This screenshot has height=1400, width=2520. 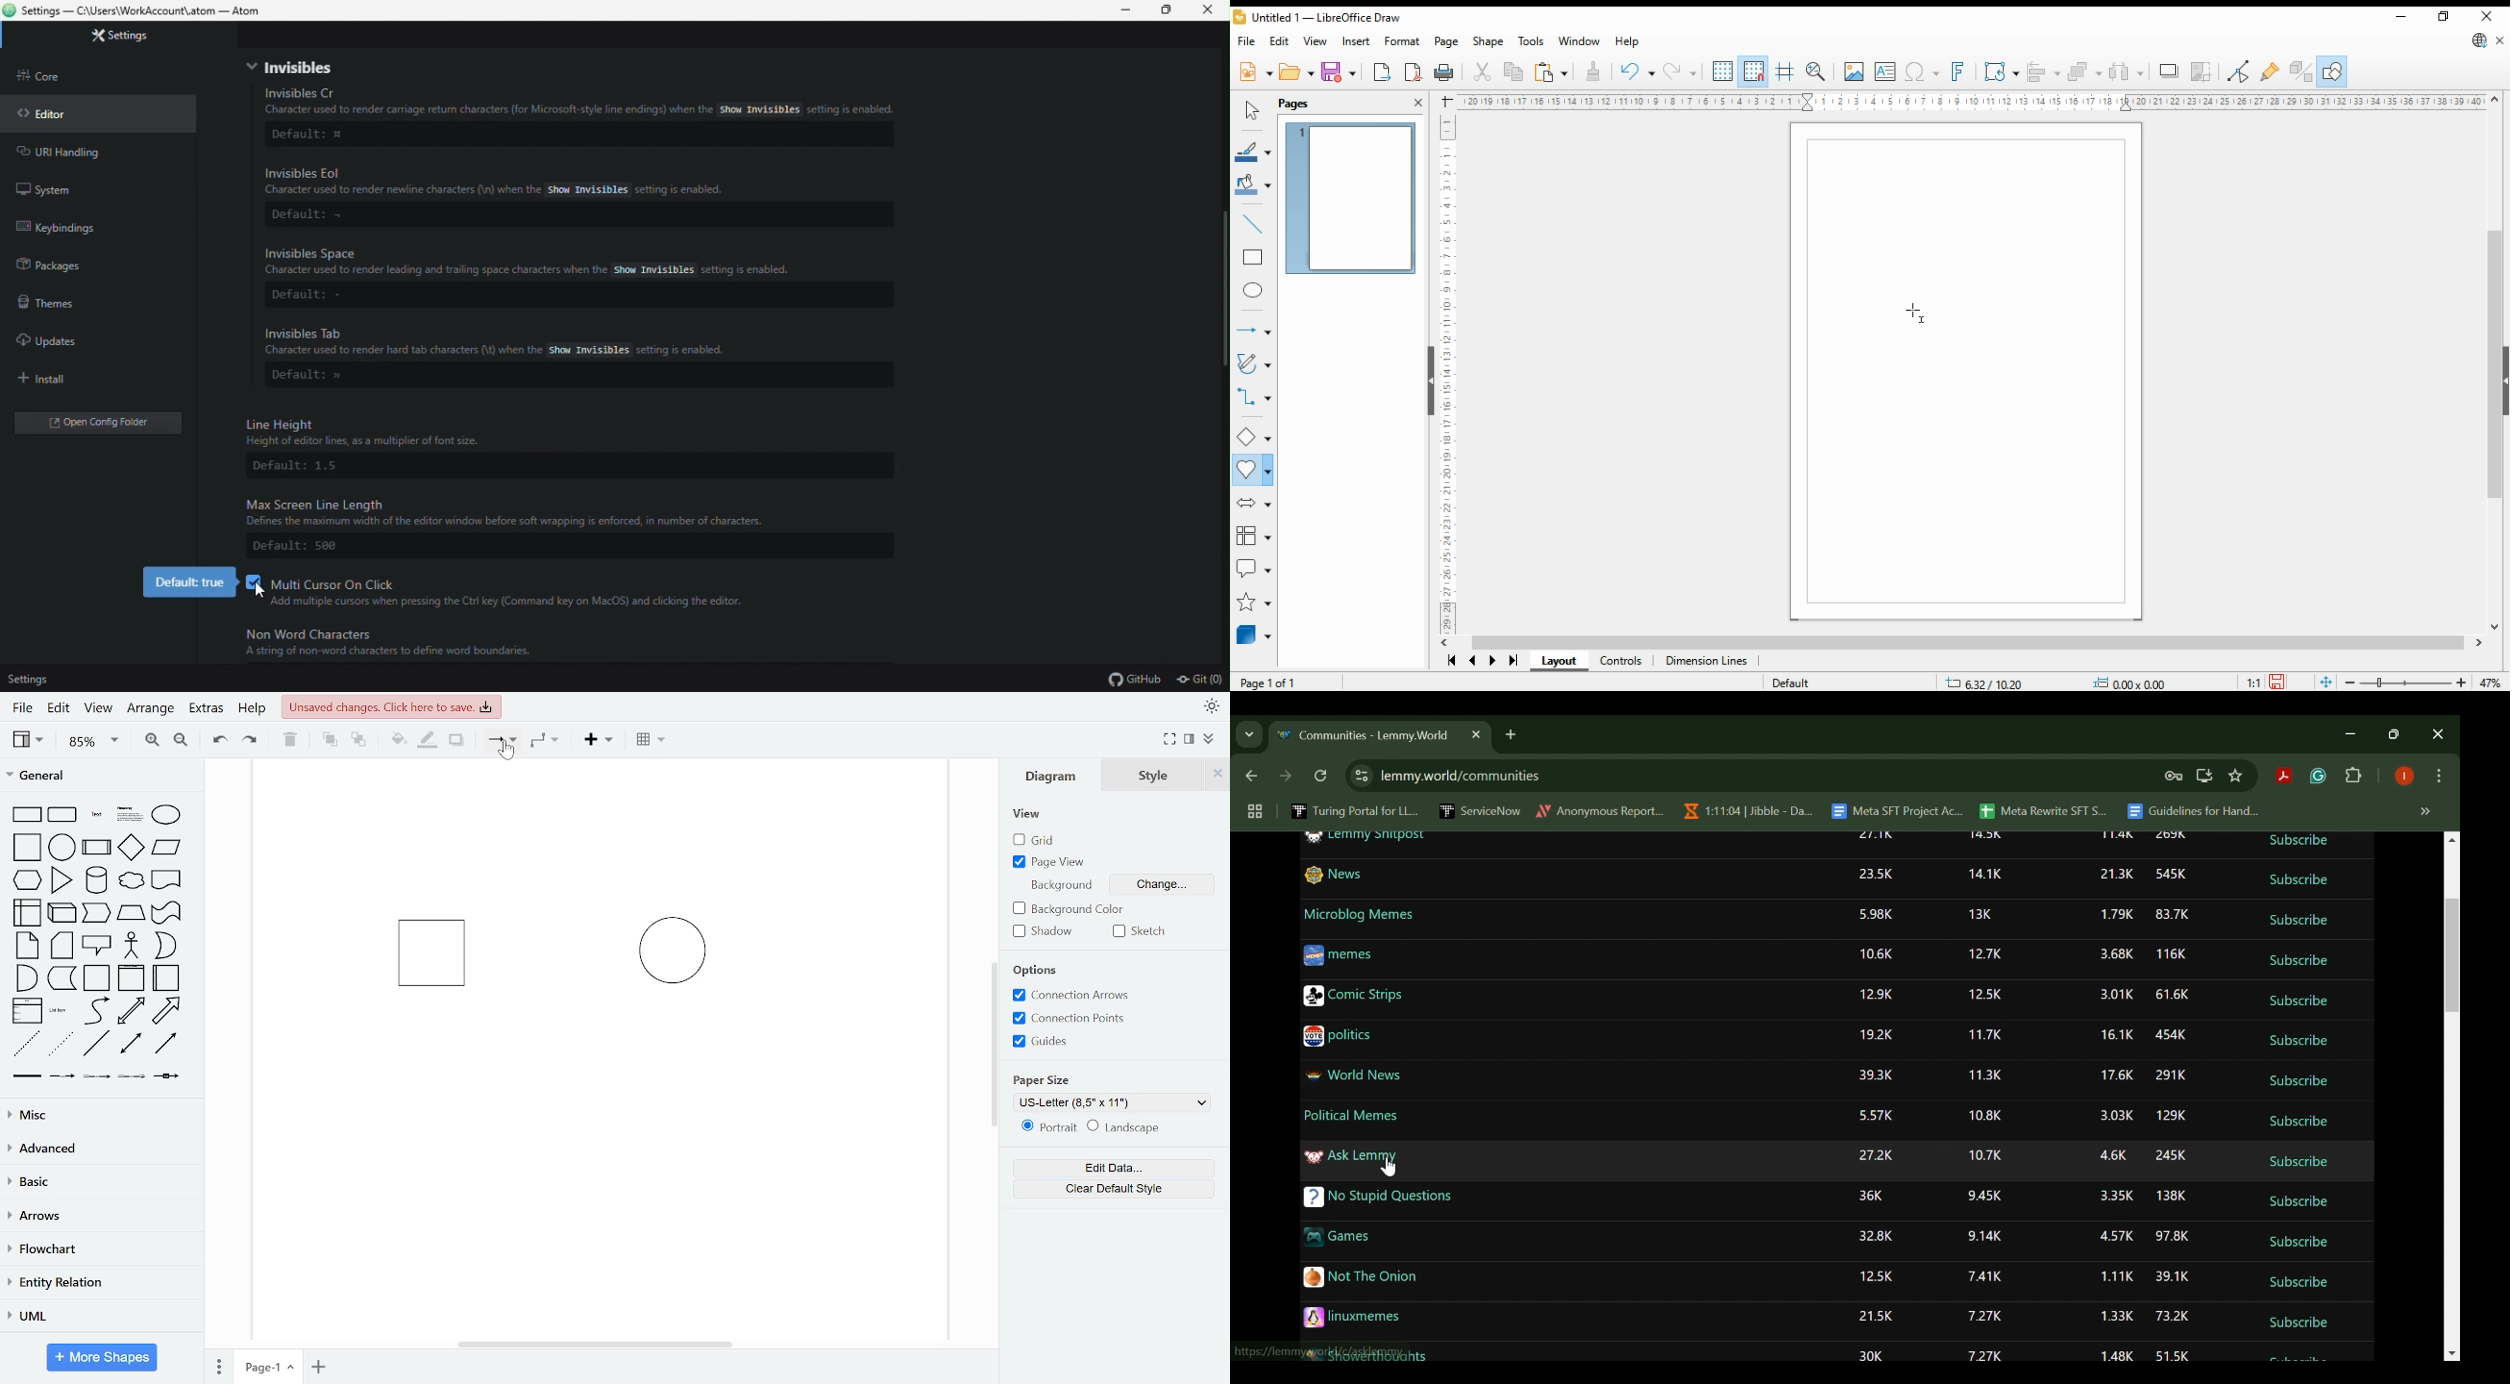 What do you see at coordinates (2283, 777) in the screenshot?
I see `Acrobat Extension` at bounding box center [2283, 777].